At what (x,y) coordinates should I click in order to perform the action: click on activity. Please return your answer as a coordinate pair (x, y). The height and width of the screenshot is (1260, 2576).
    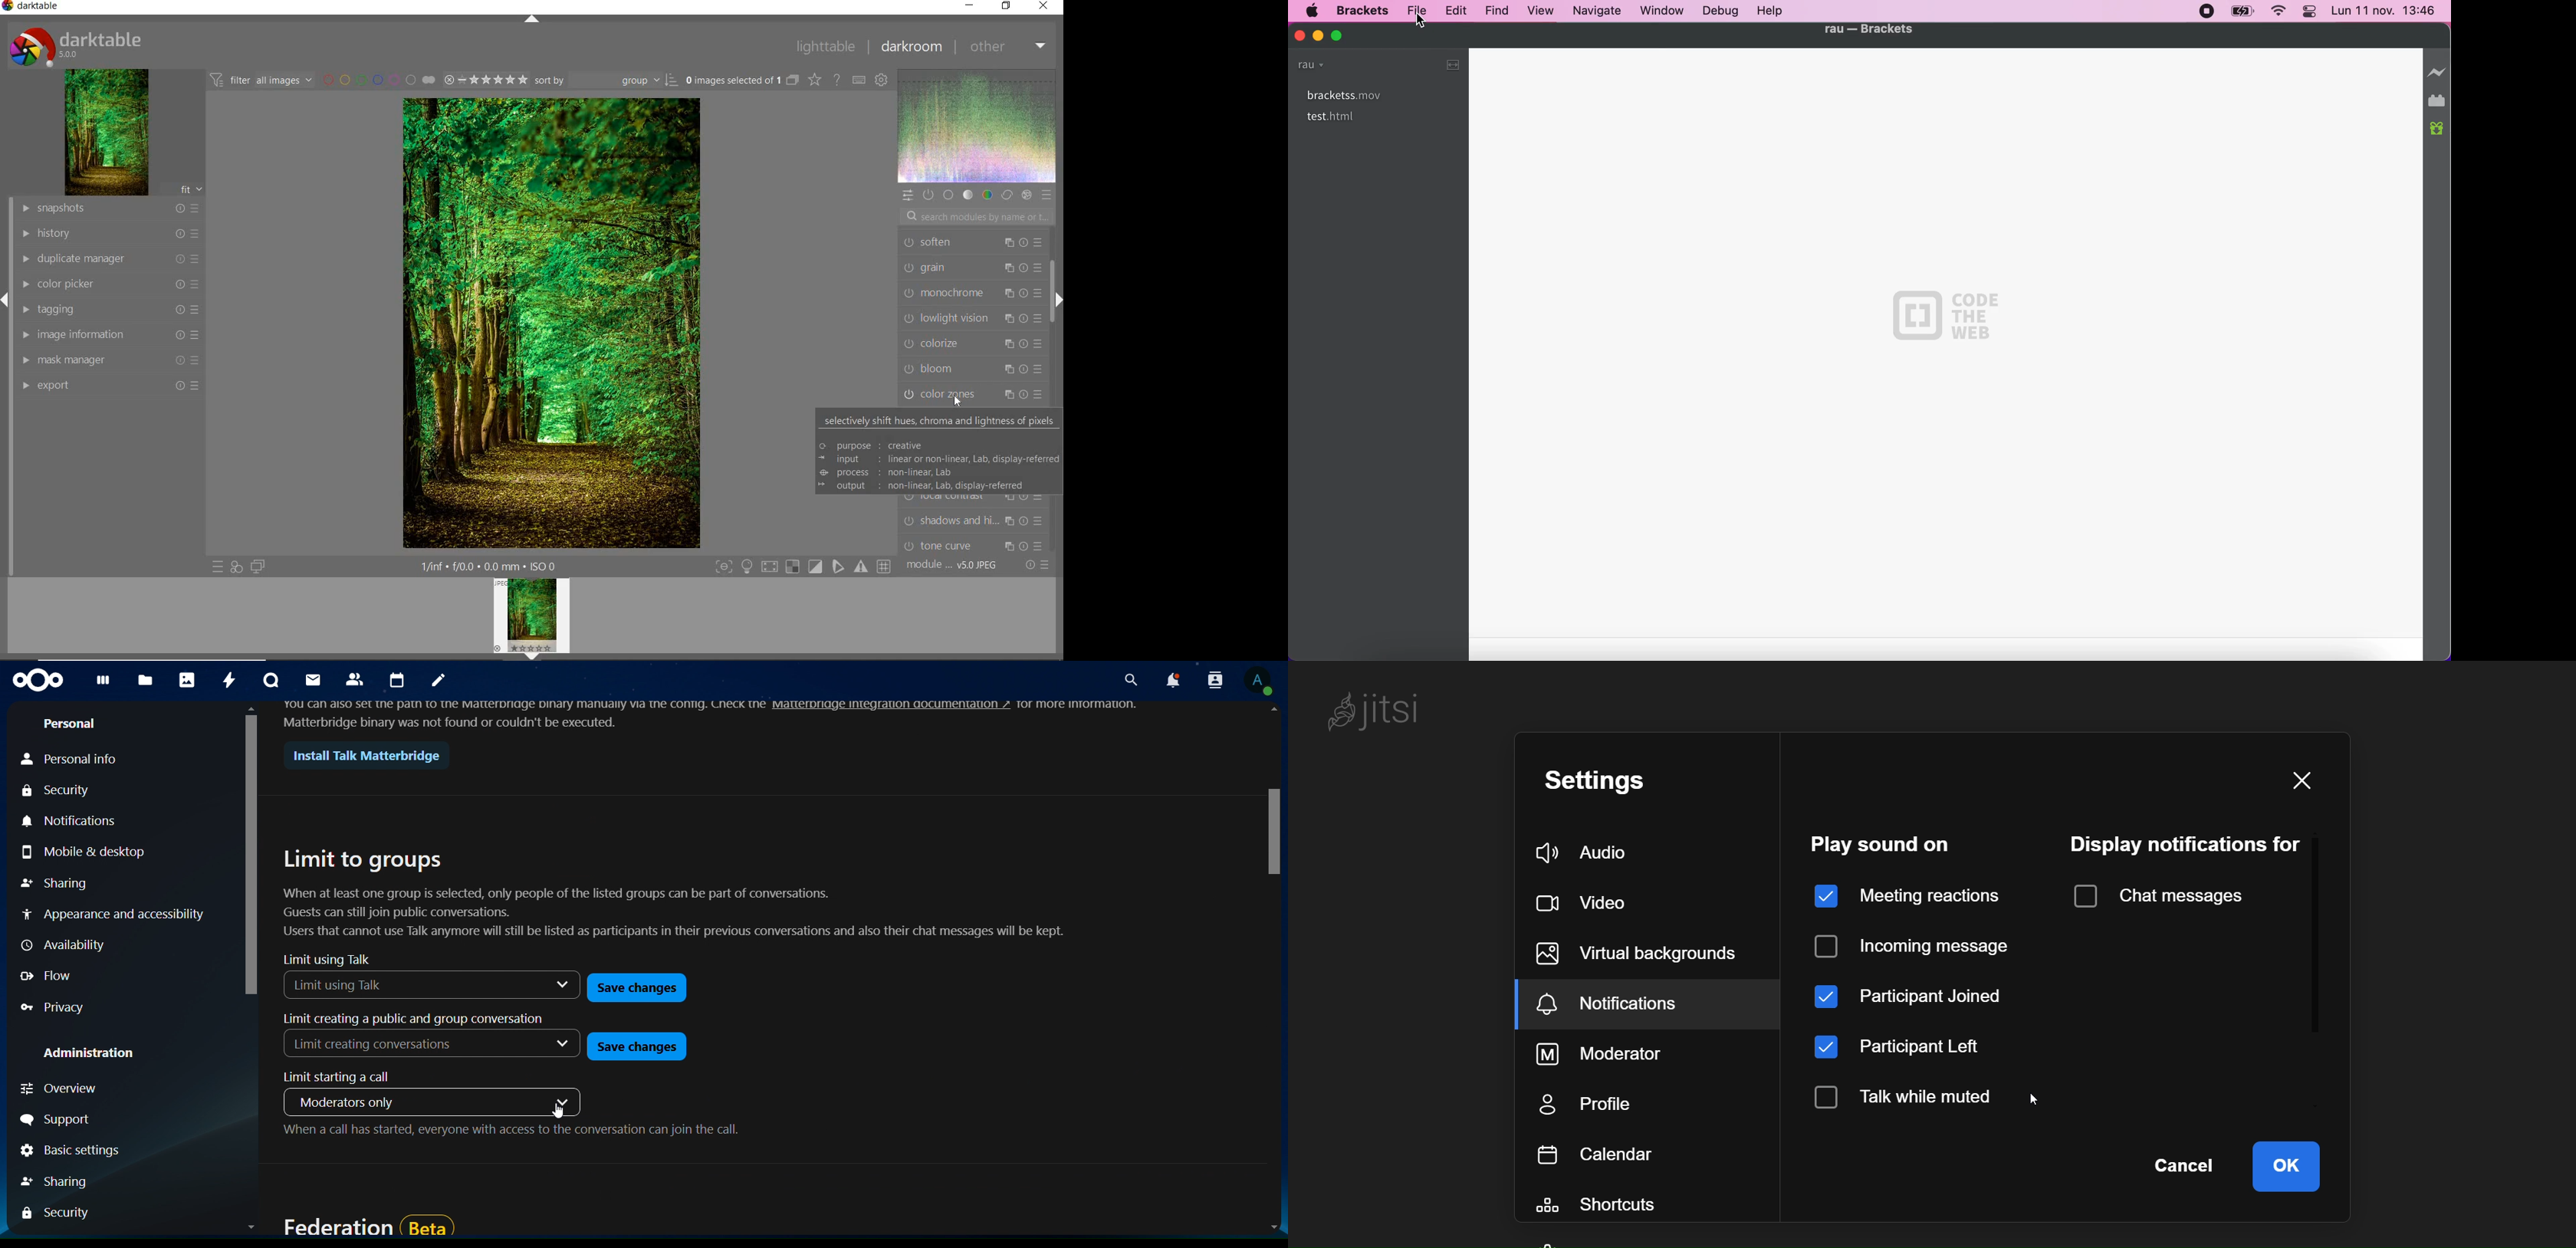
    Looking at the image, I should click on (230, 680).